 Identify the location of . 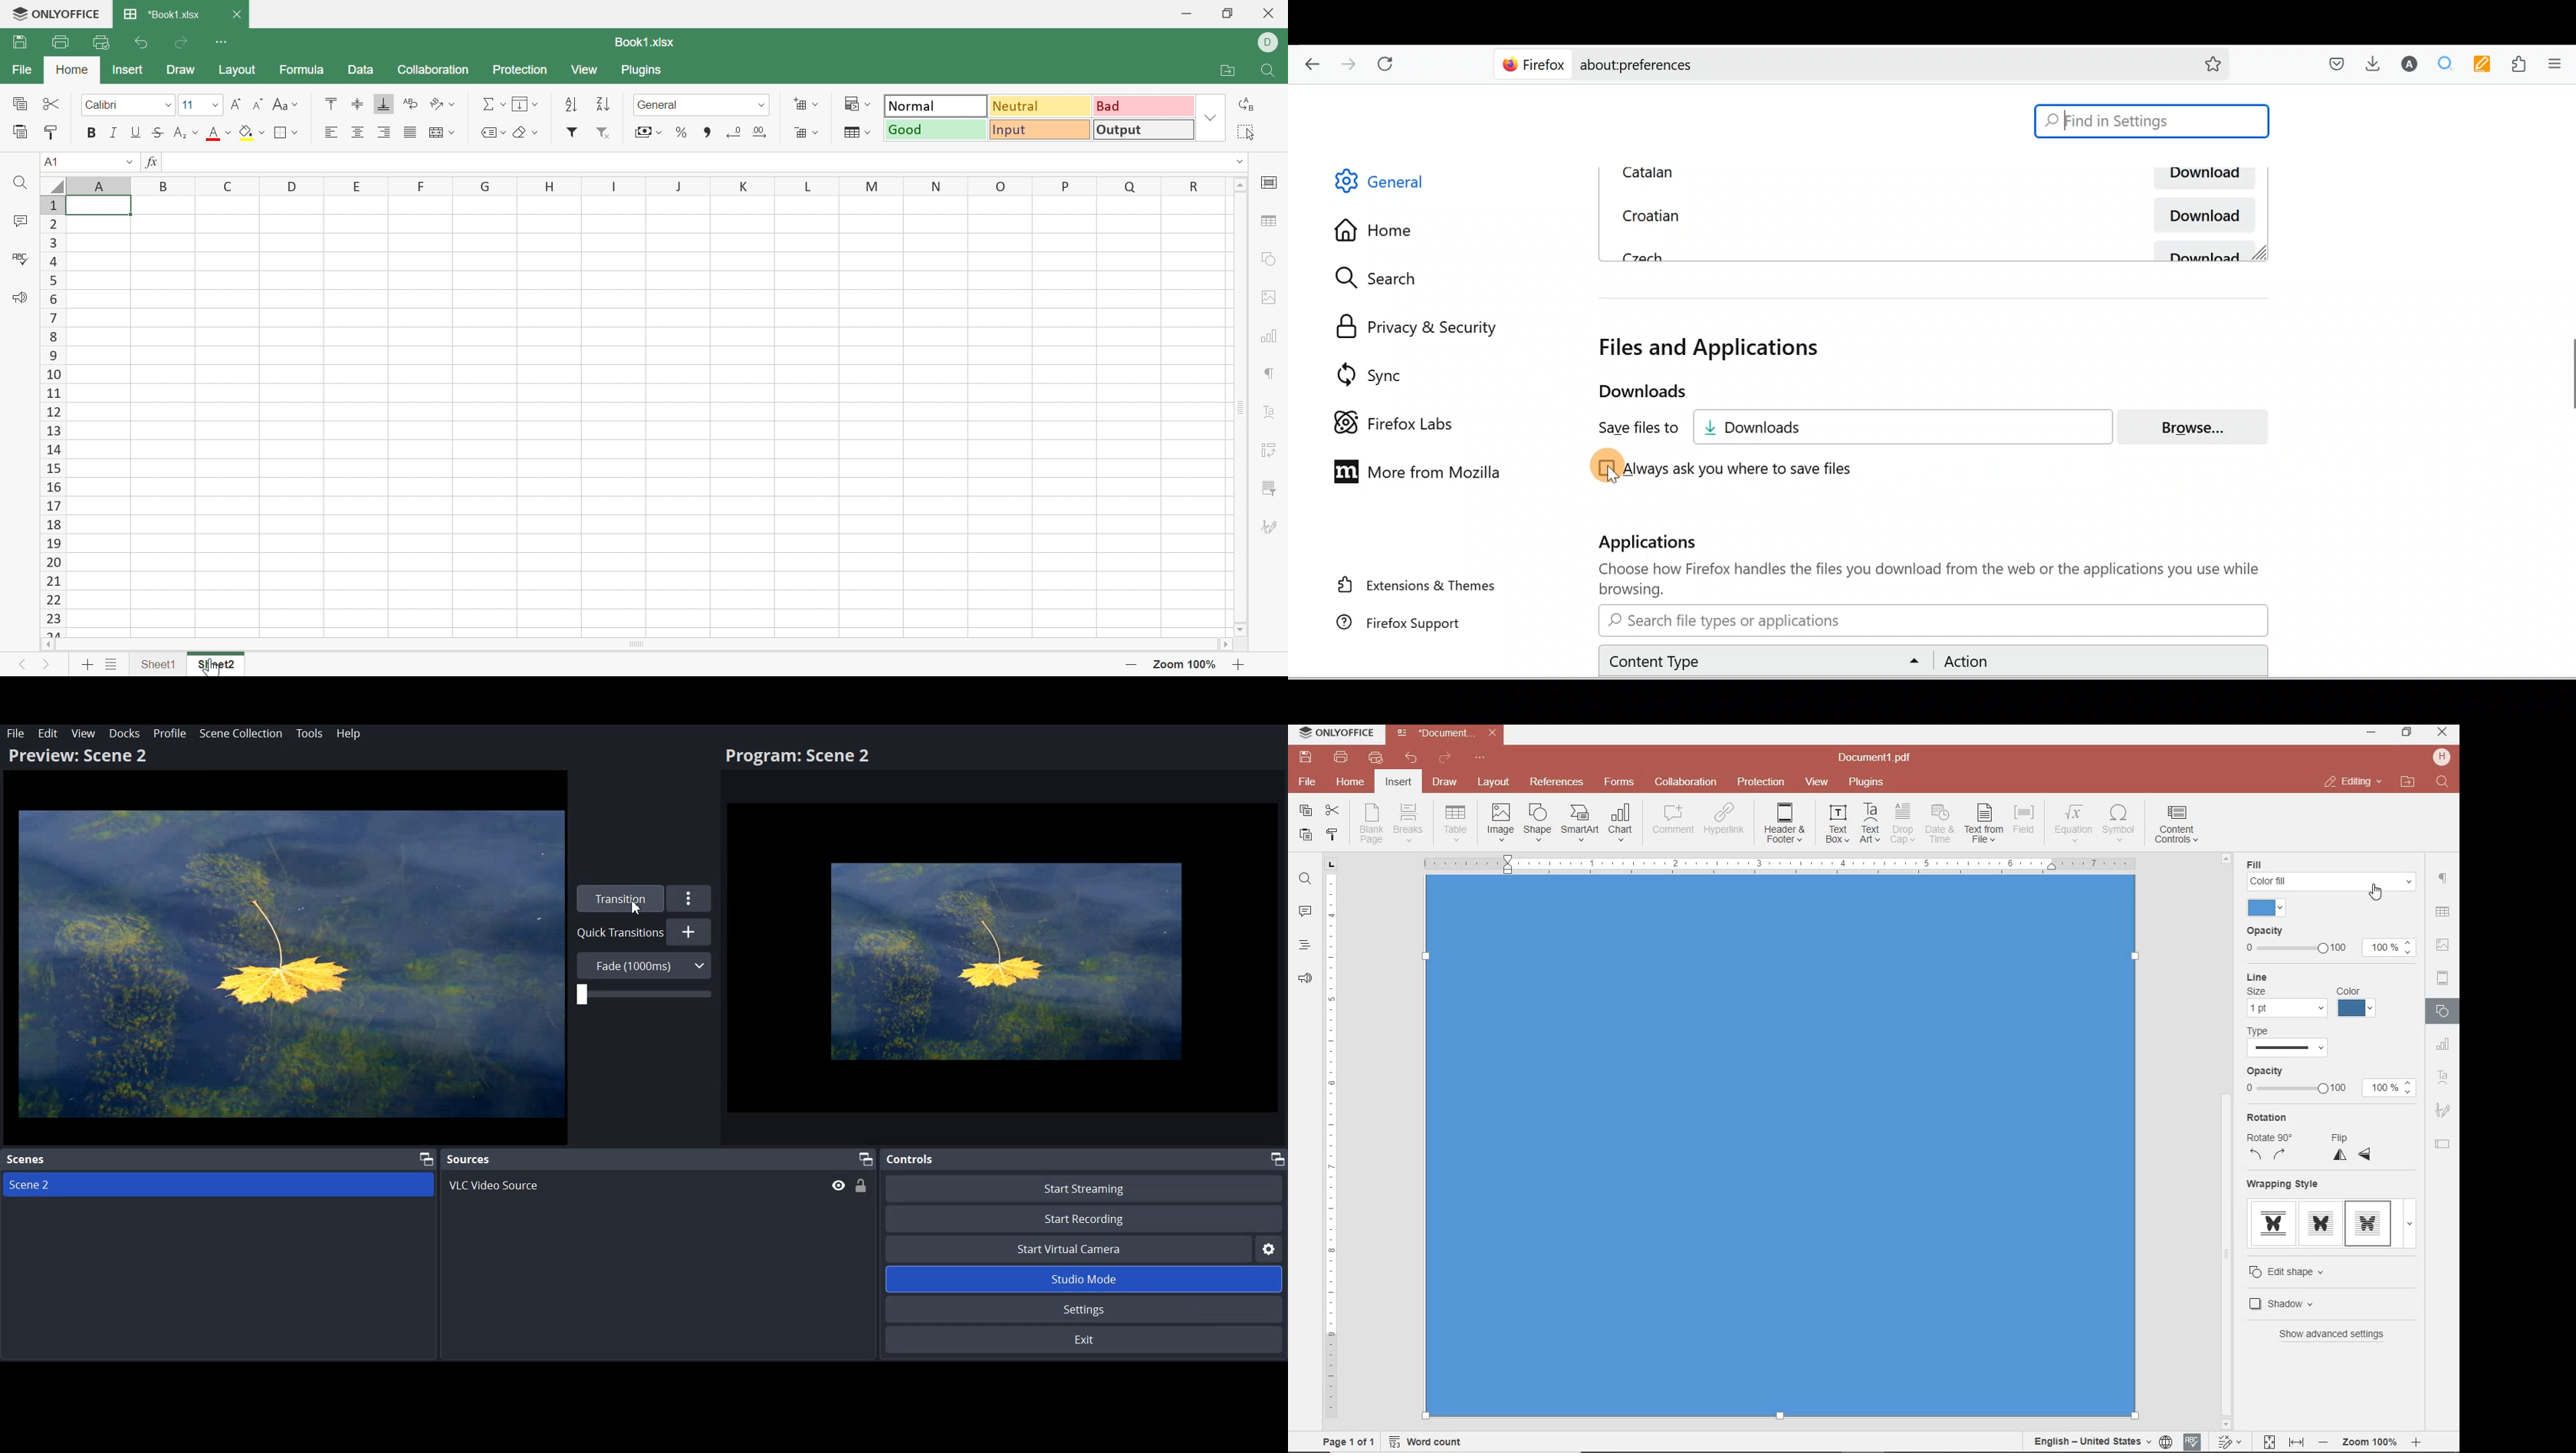
(2442, 913).